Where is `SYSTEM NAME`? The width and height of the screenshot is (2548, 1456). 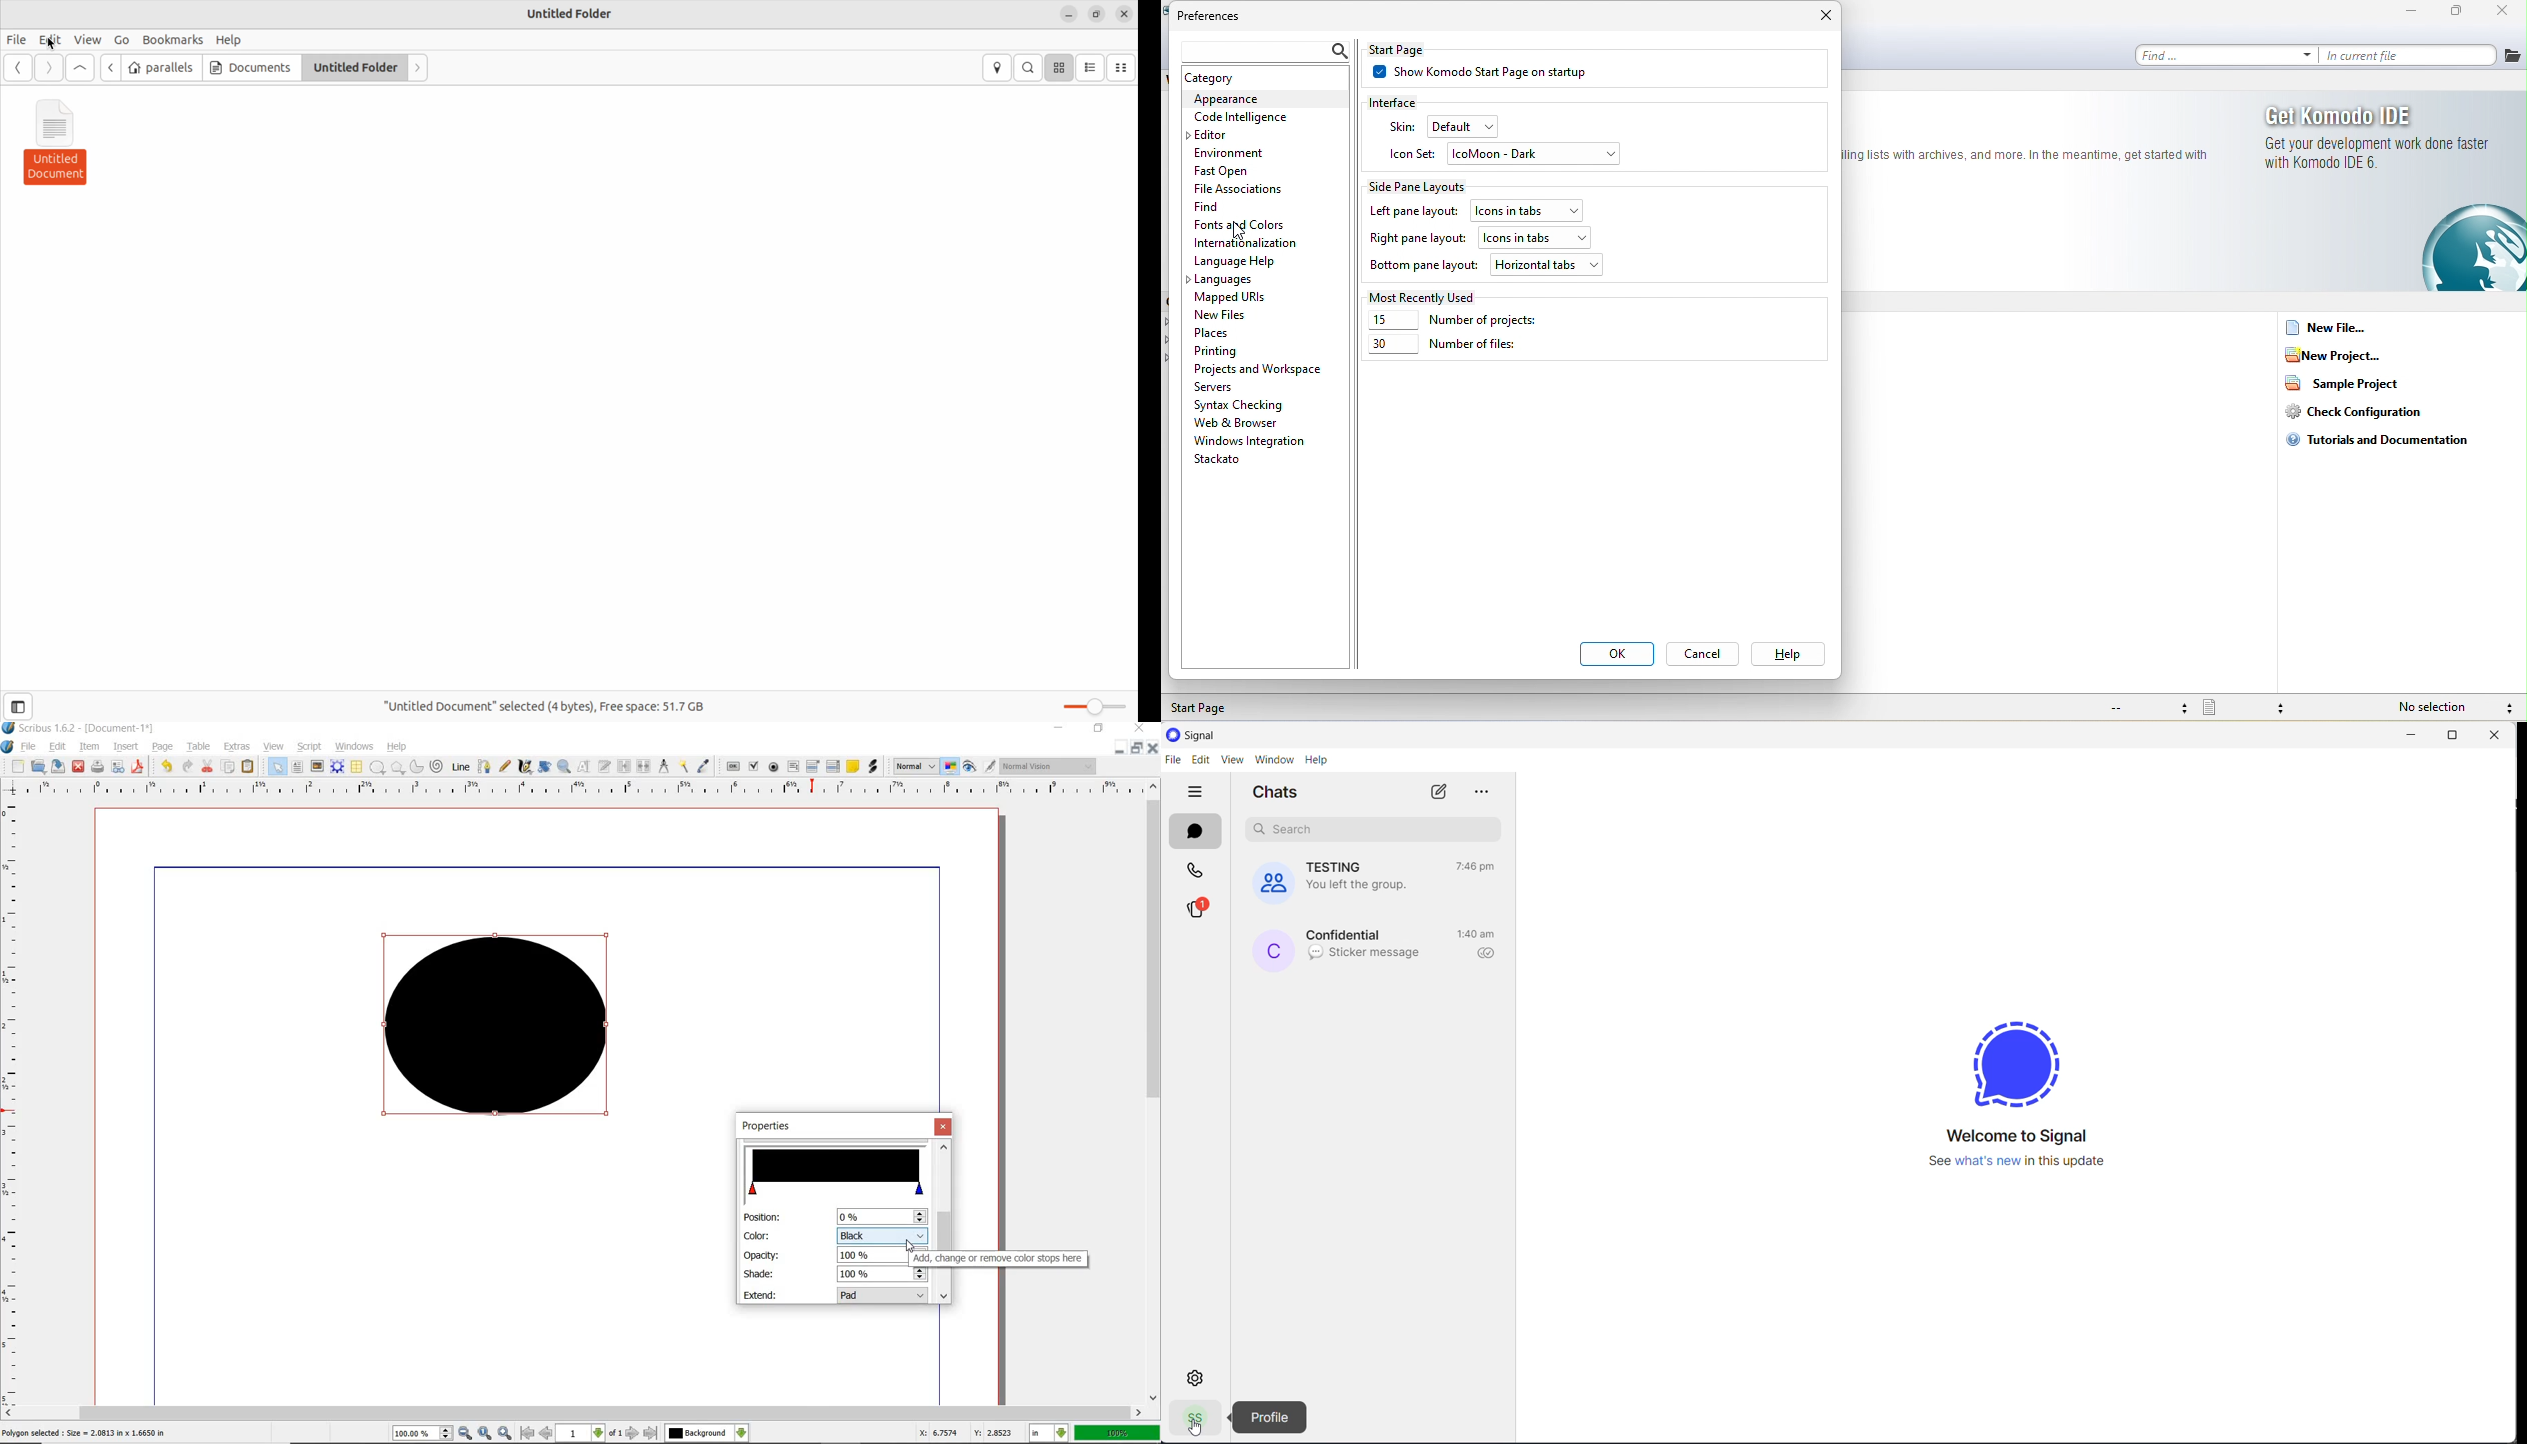
SYSTEM NAME is located at coordinates (79, 728).